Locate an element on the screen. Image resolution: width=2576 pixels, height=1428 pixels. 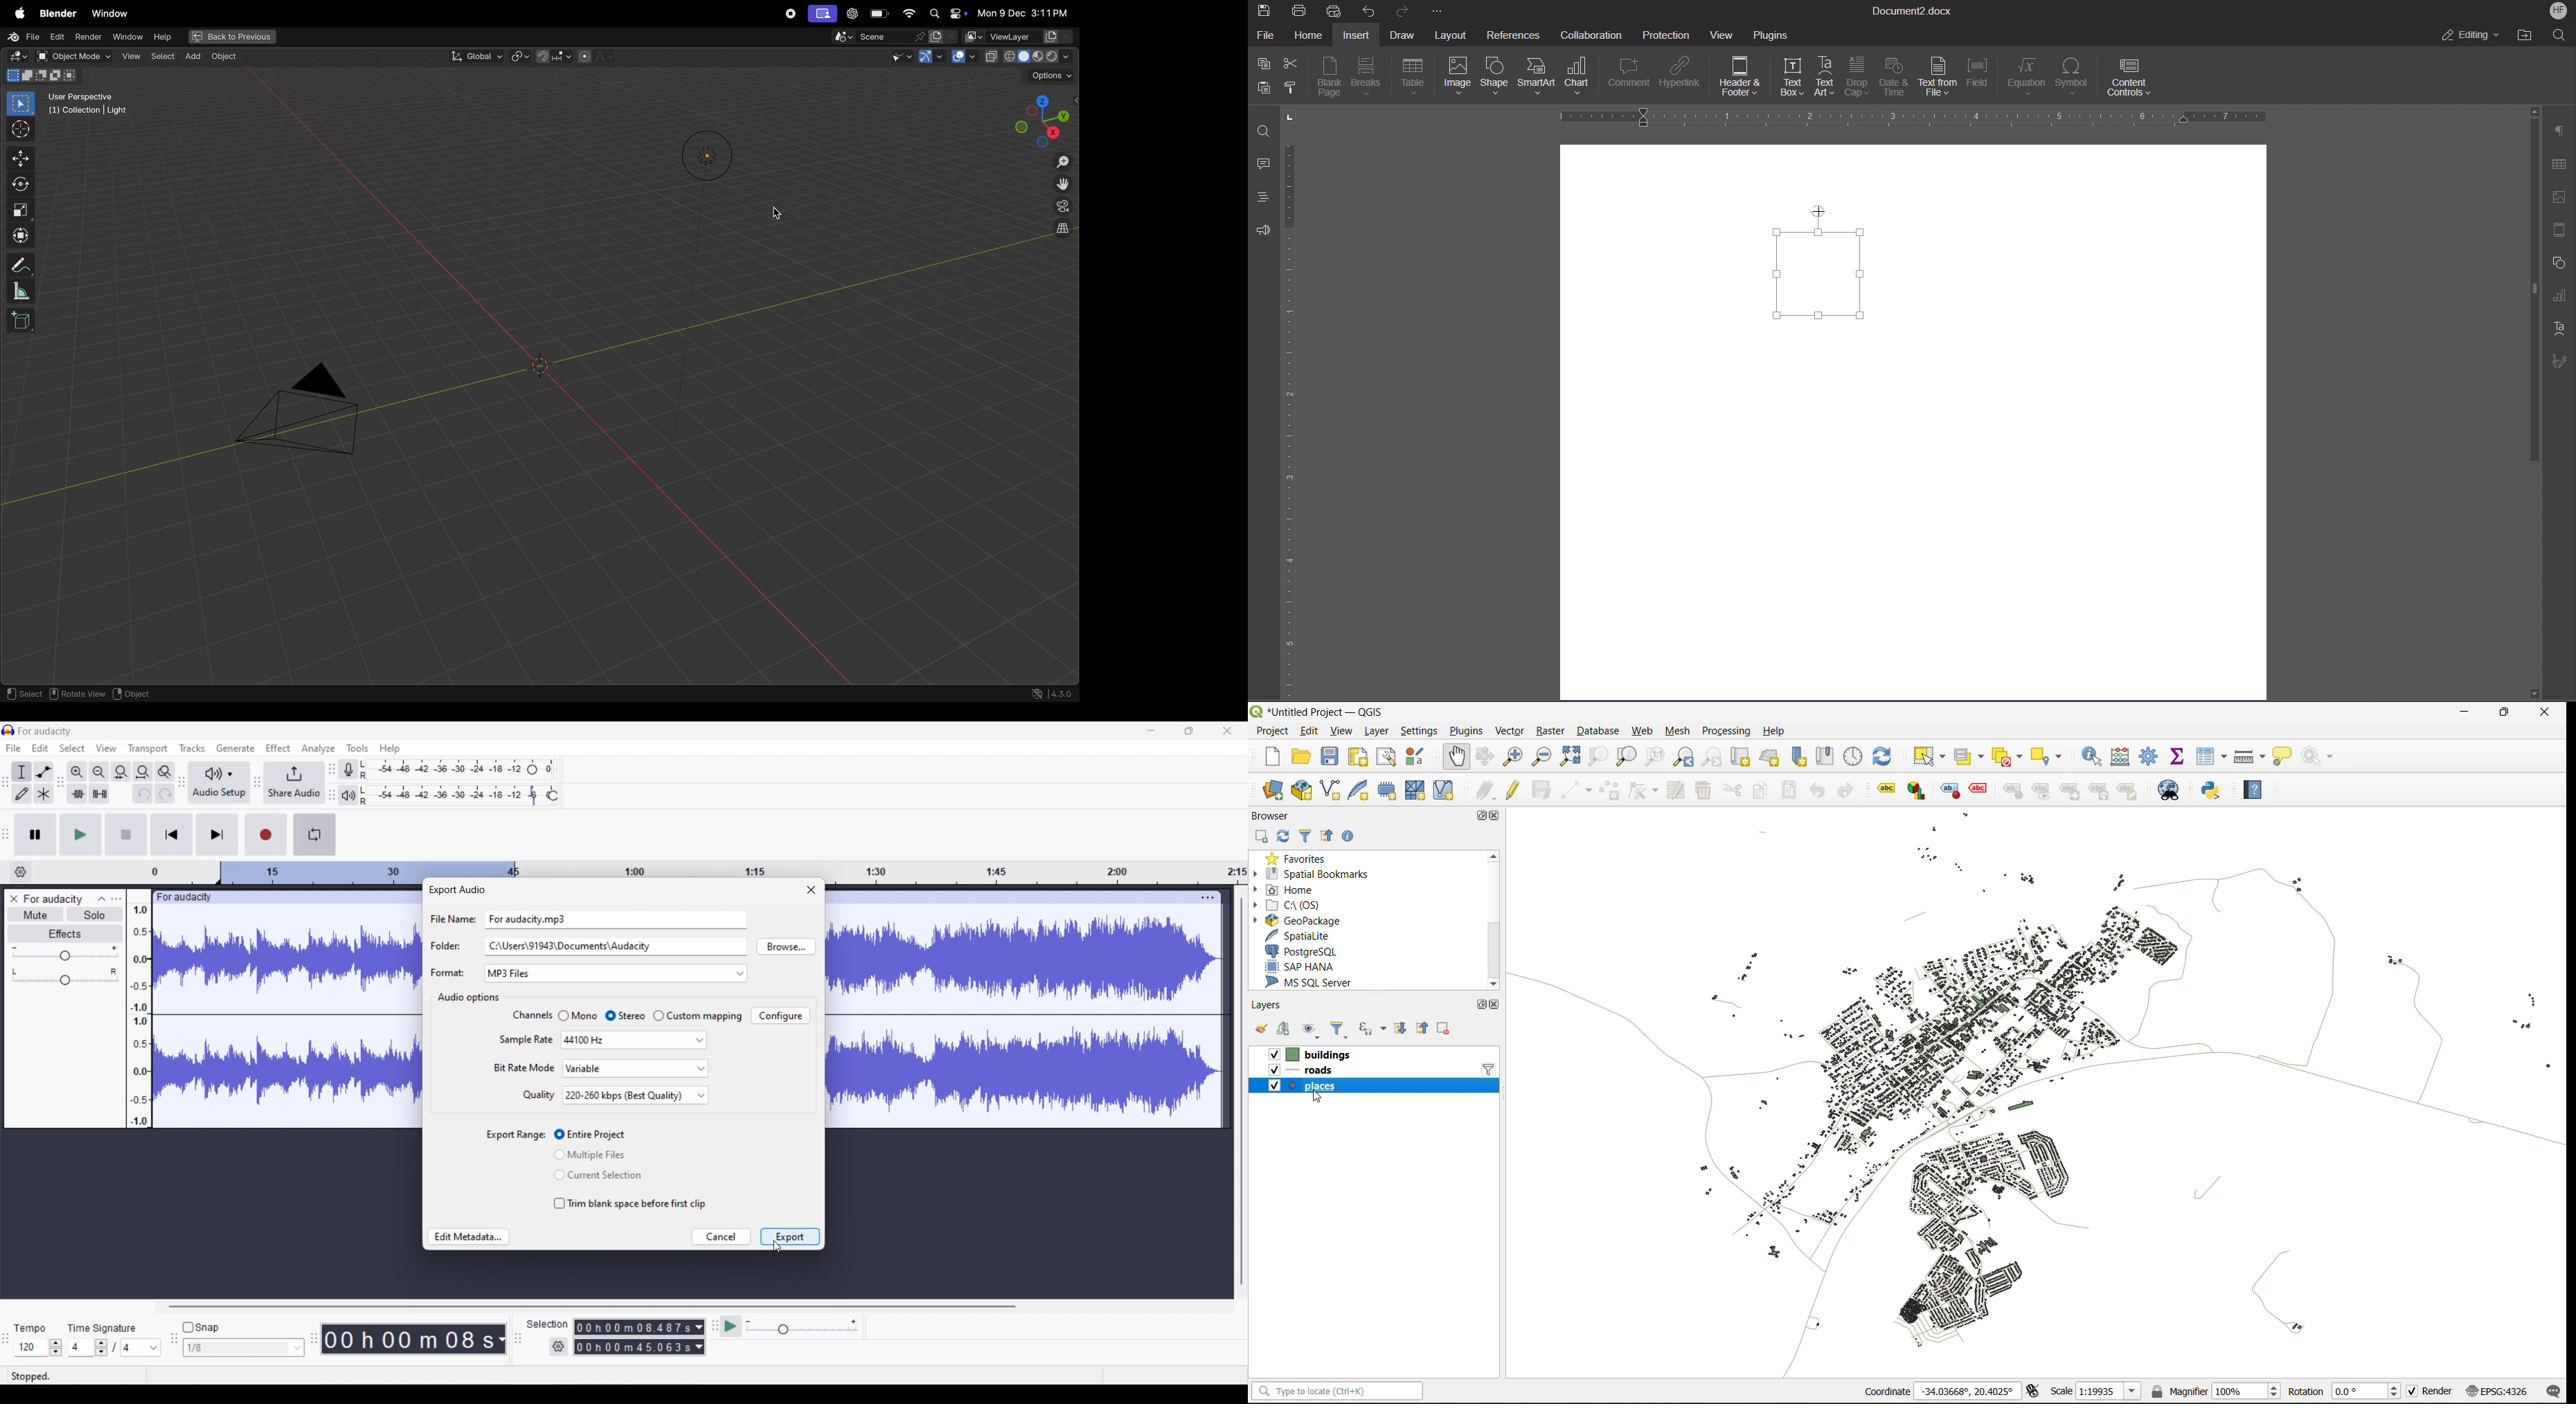
Trim audio outside selection is located at coordinates (77, 794).